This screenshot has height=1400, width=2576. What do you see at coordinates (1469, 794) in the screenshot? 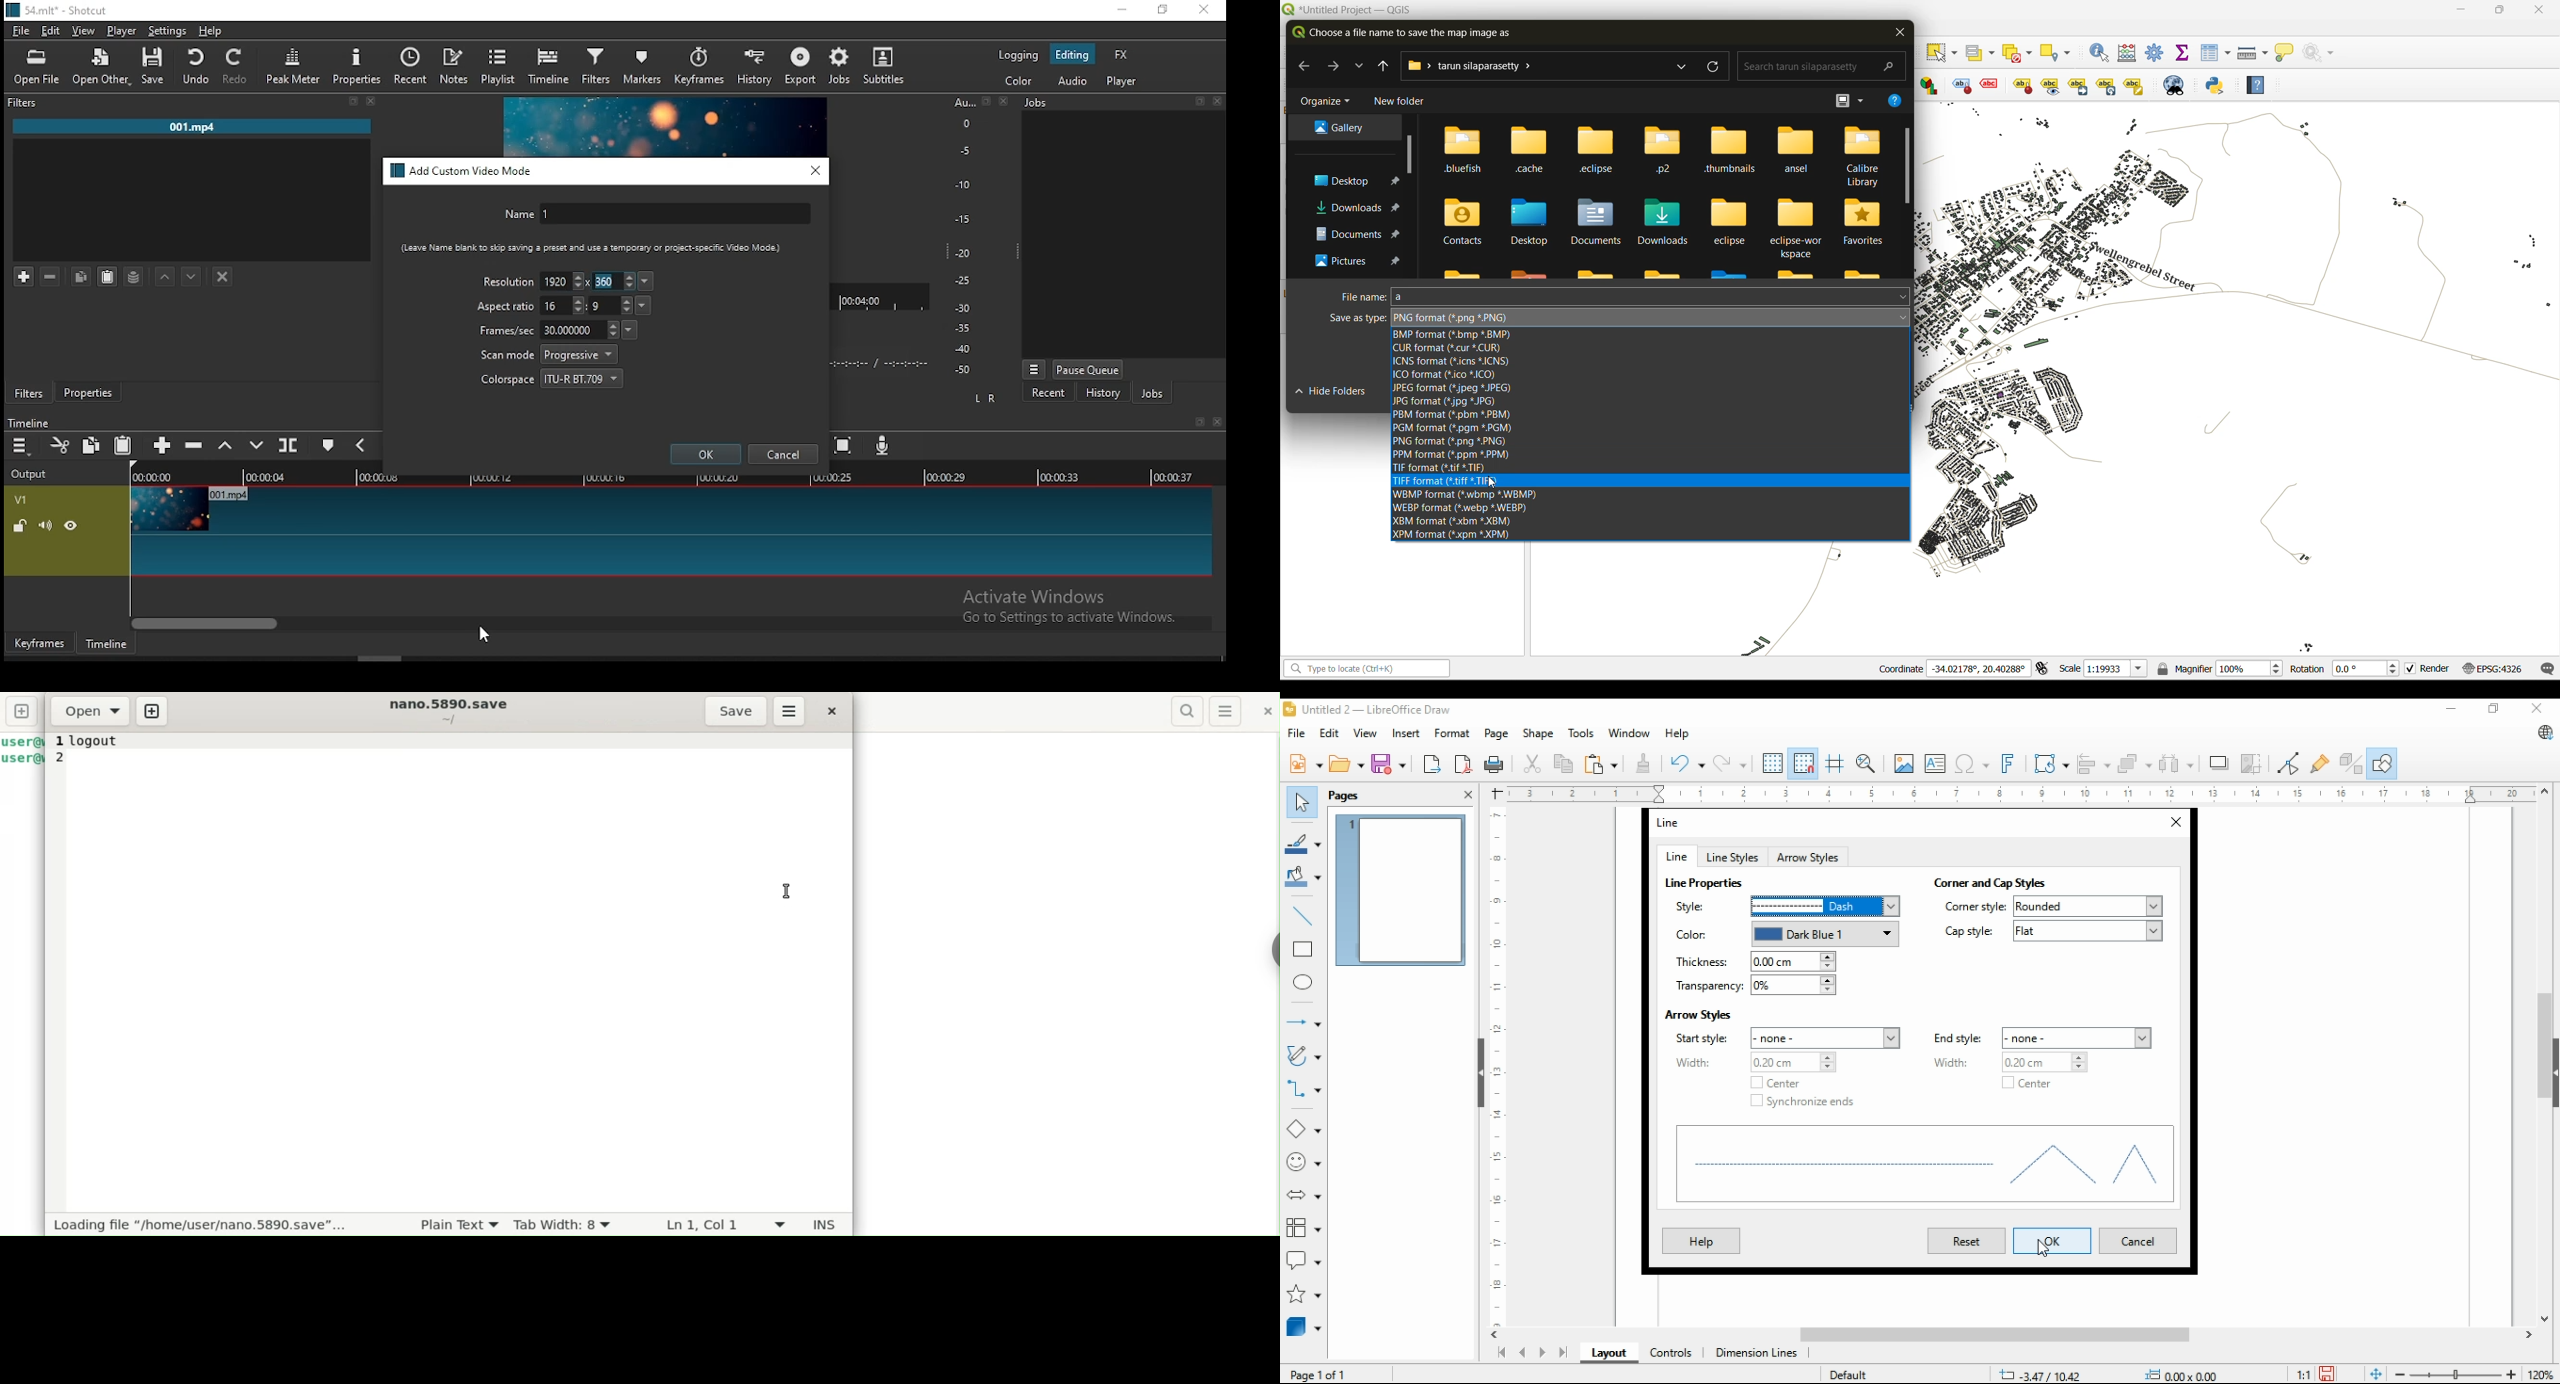
I see `close pane` at bounding box center [1469, 794].